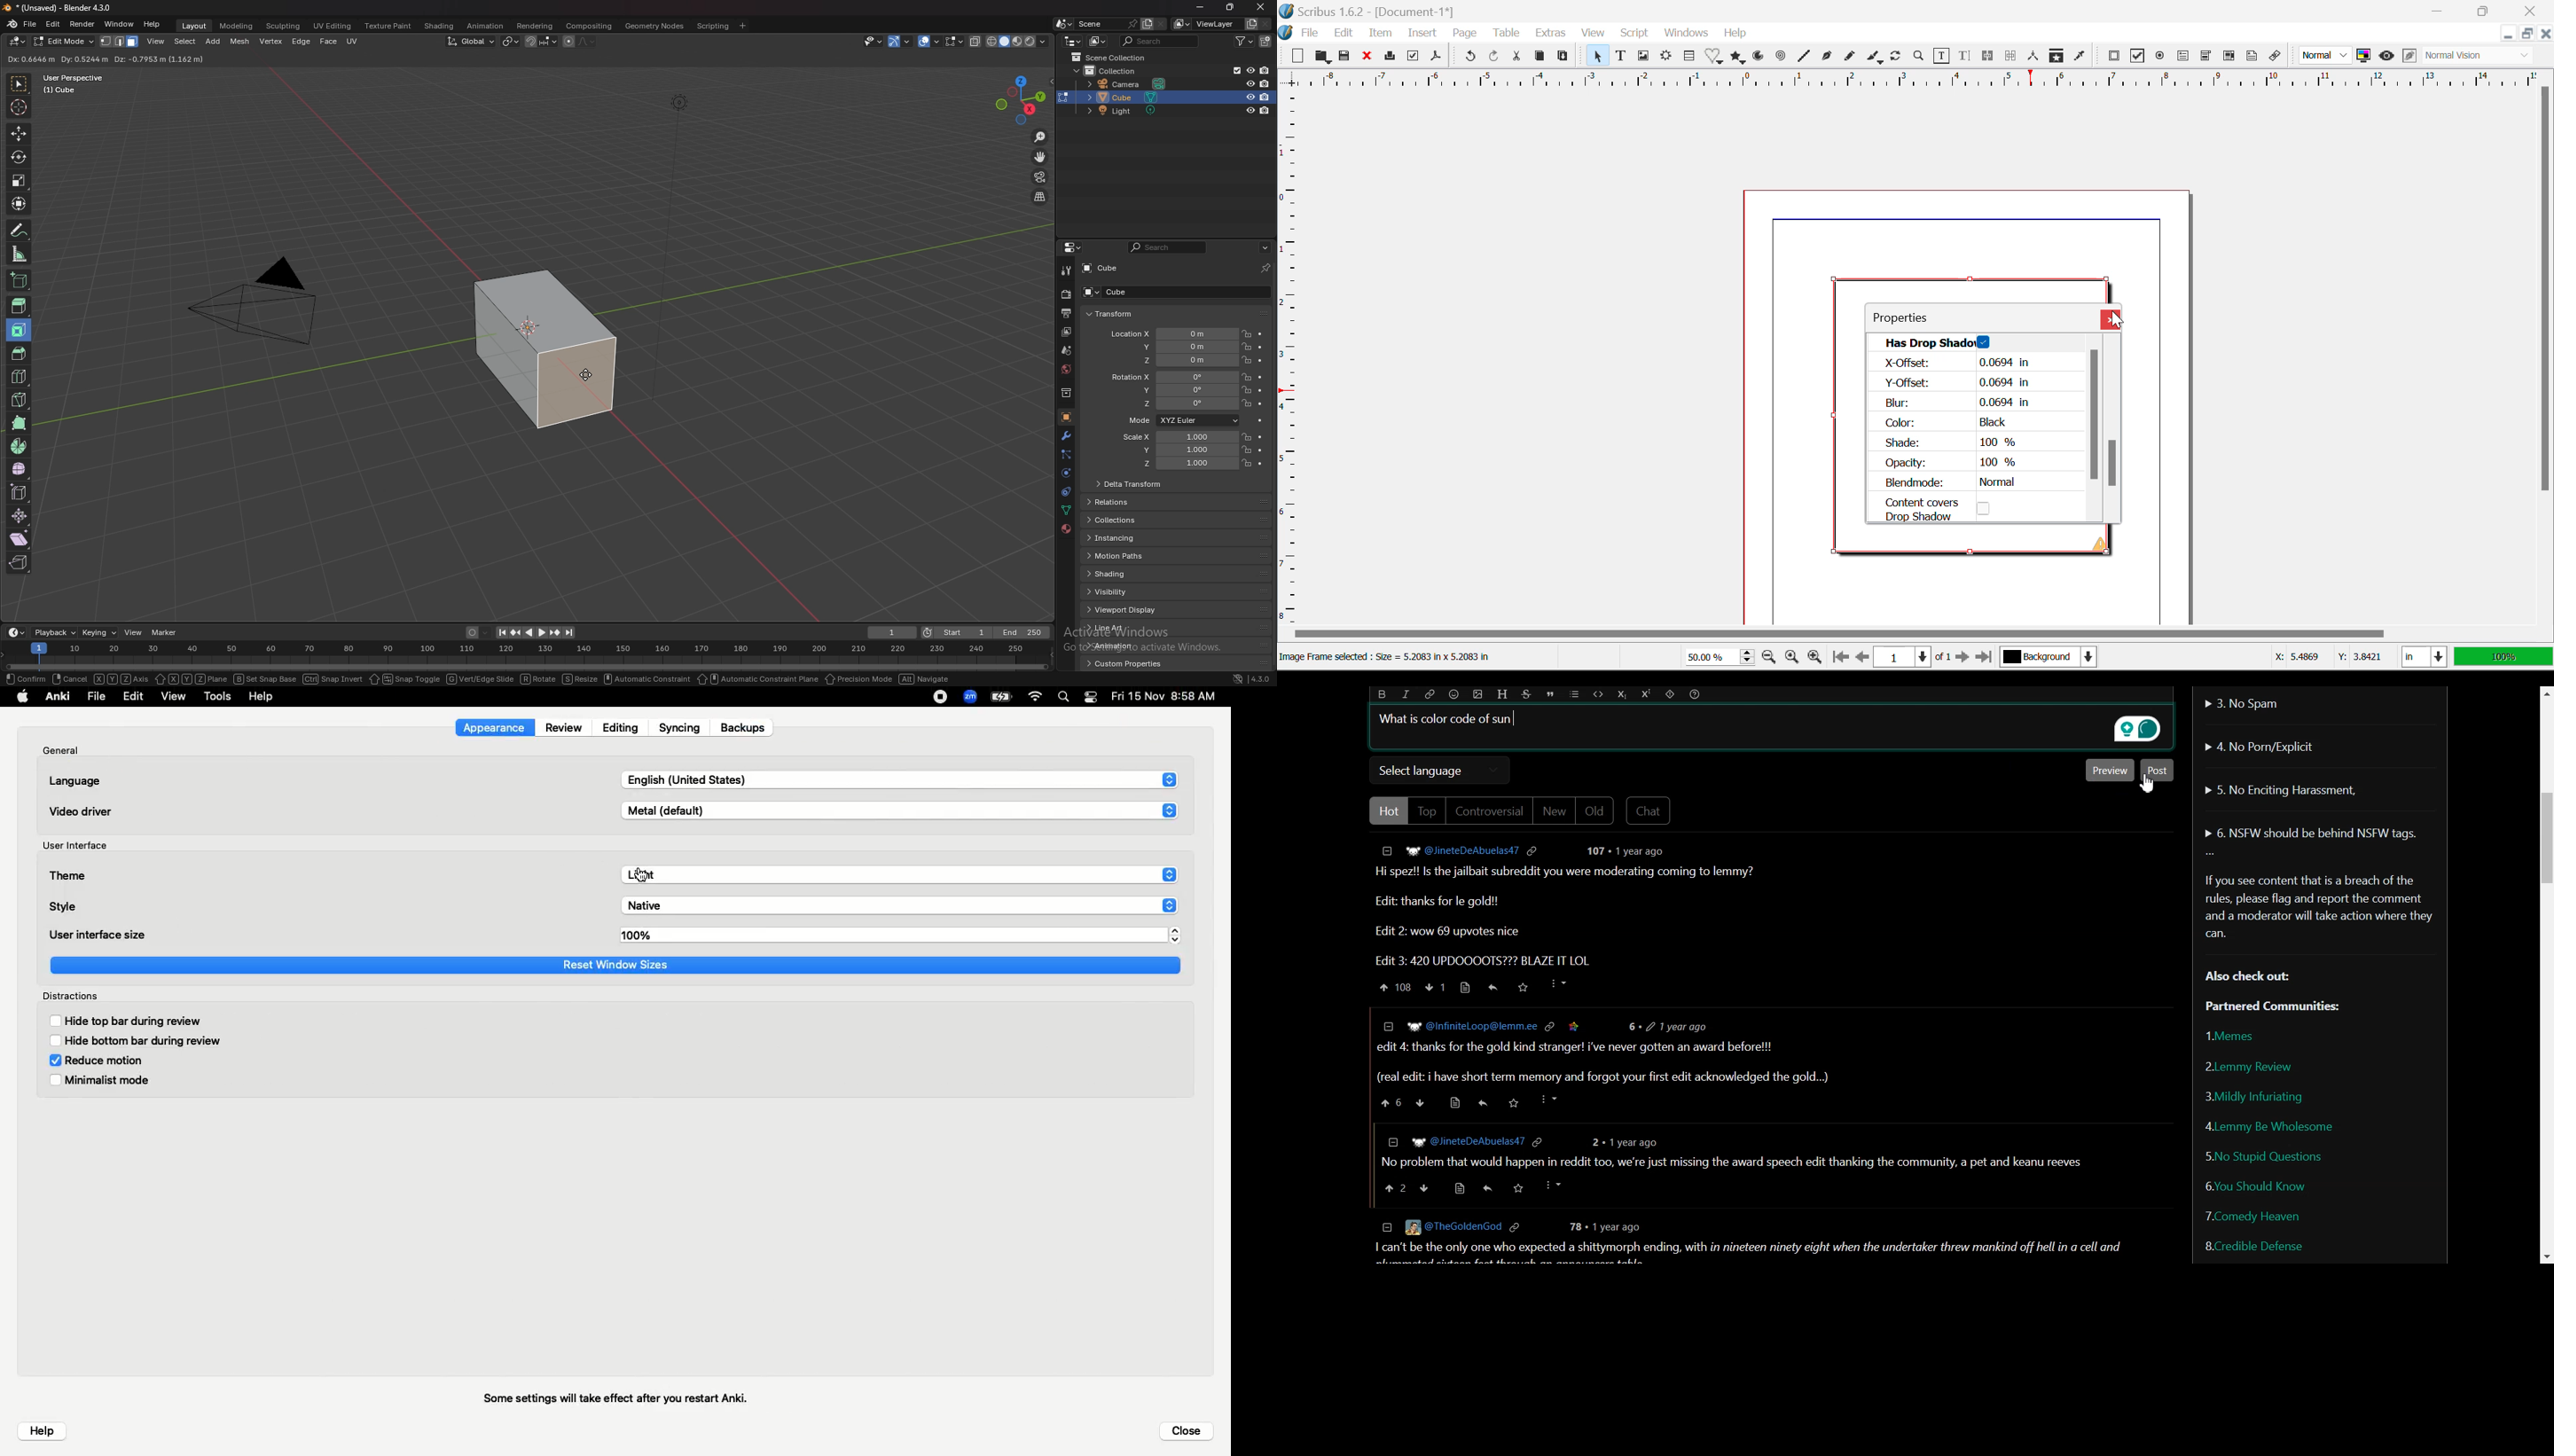 Image resolution: width=2576 pixels, height=1456 pixels. What do you see at coordinates (1115, 502) in the screenshot?
I see `relations` at bounding box center [1115, 502].